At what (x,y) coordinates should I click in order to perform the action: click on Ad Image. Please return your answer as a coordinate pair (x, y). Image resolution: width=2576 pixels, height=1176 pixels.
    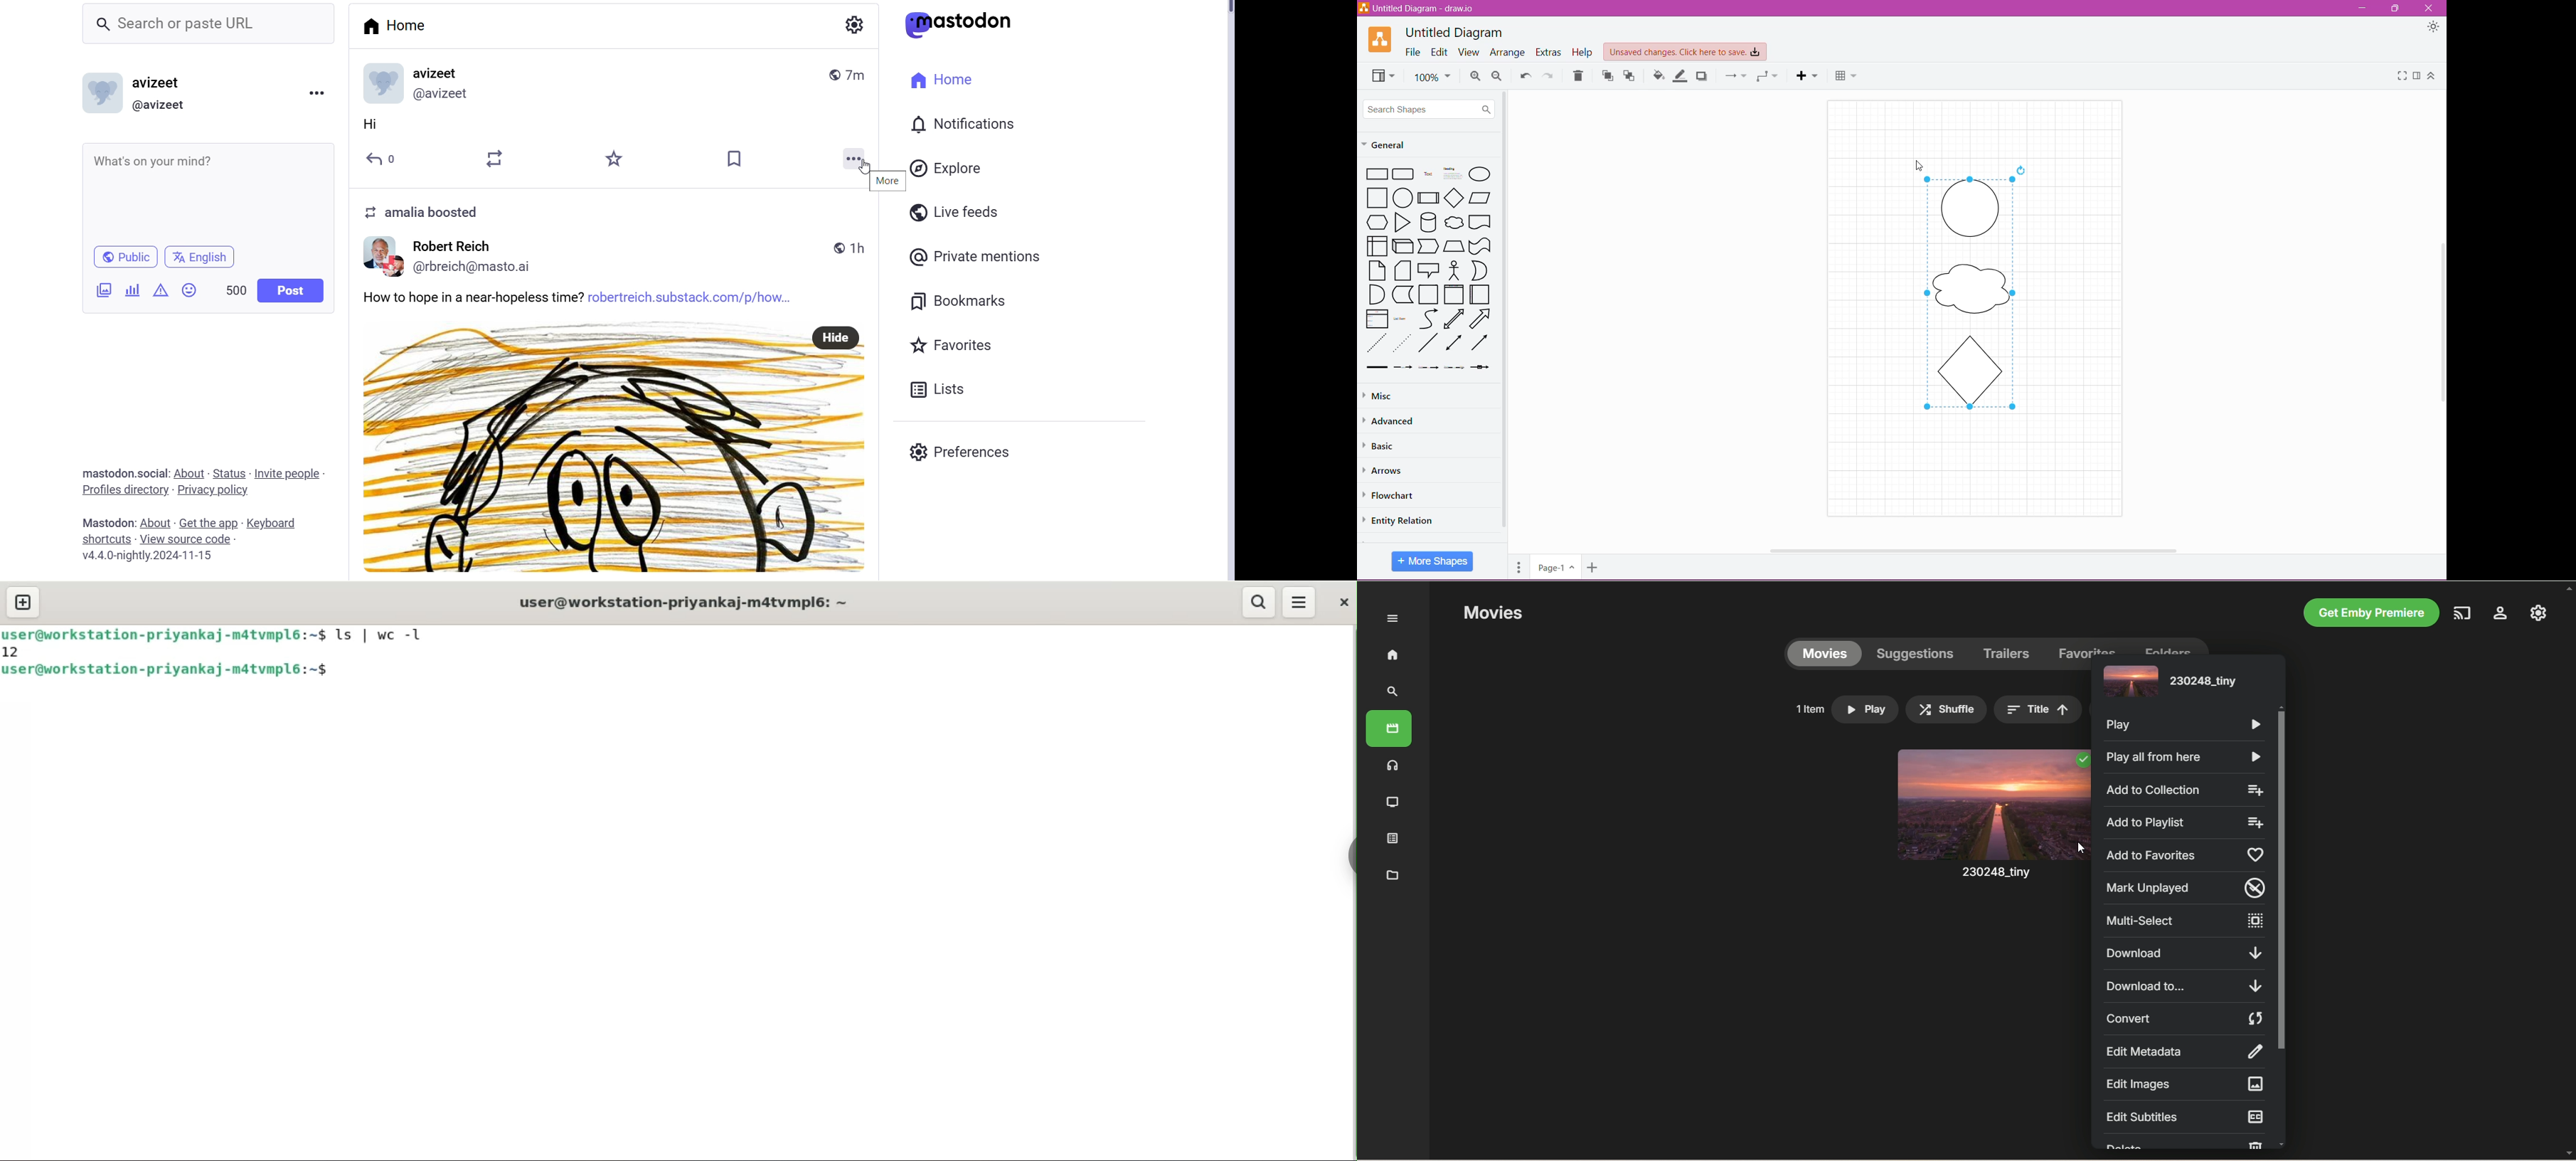
    Looking at the image, I should click on (102, 290).